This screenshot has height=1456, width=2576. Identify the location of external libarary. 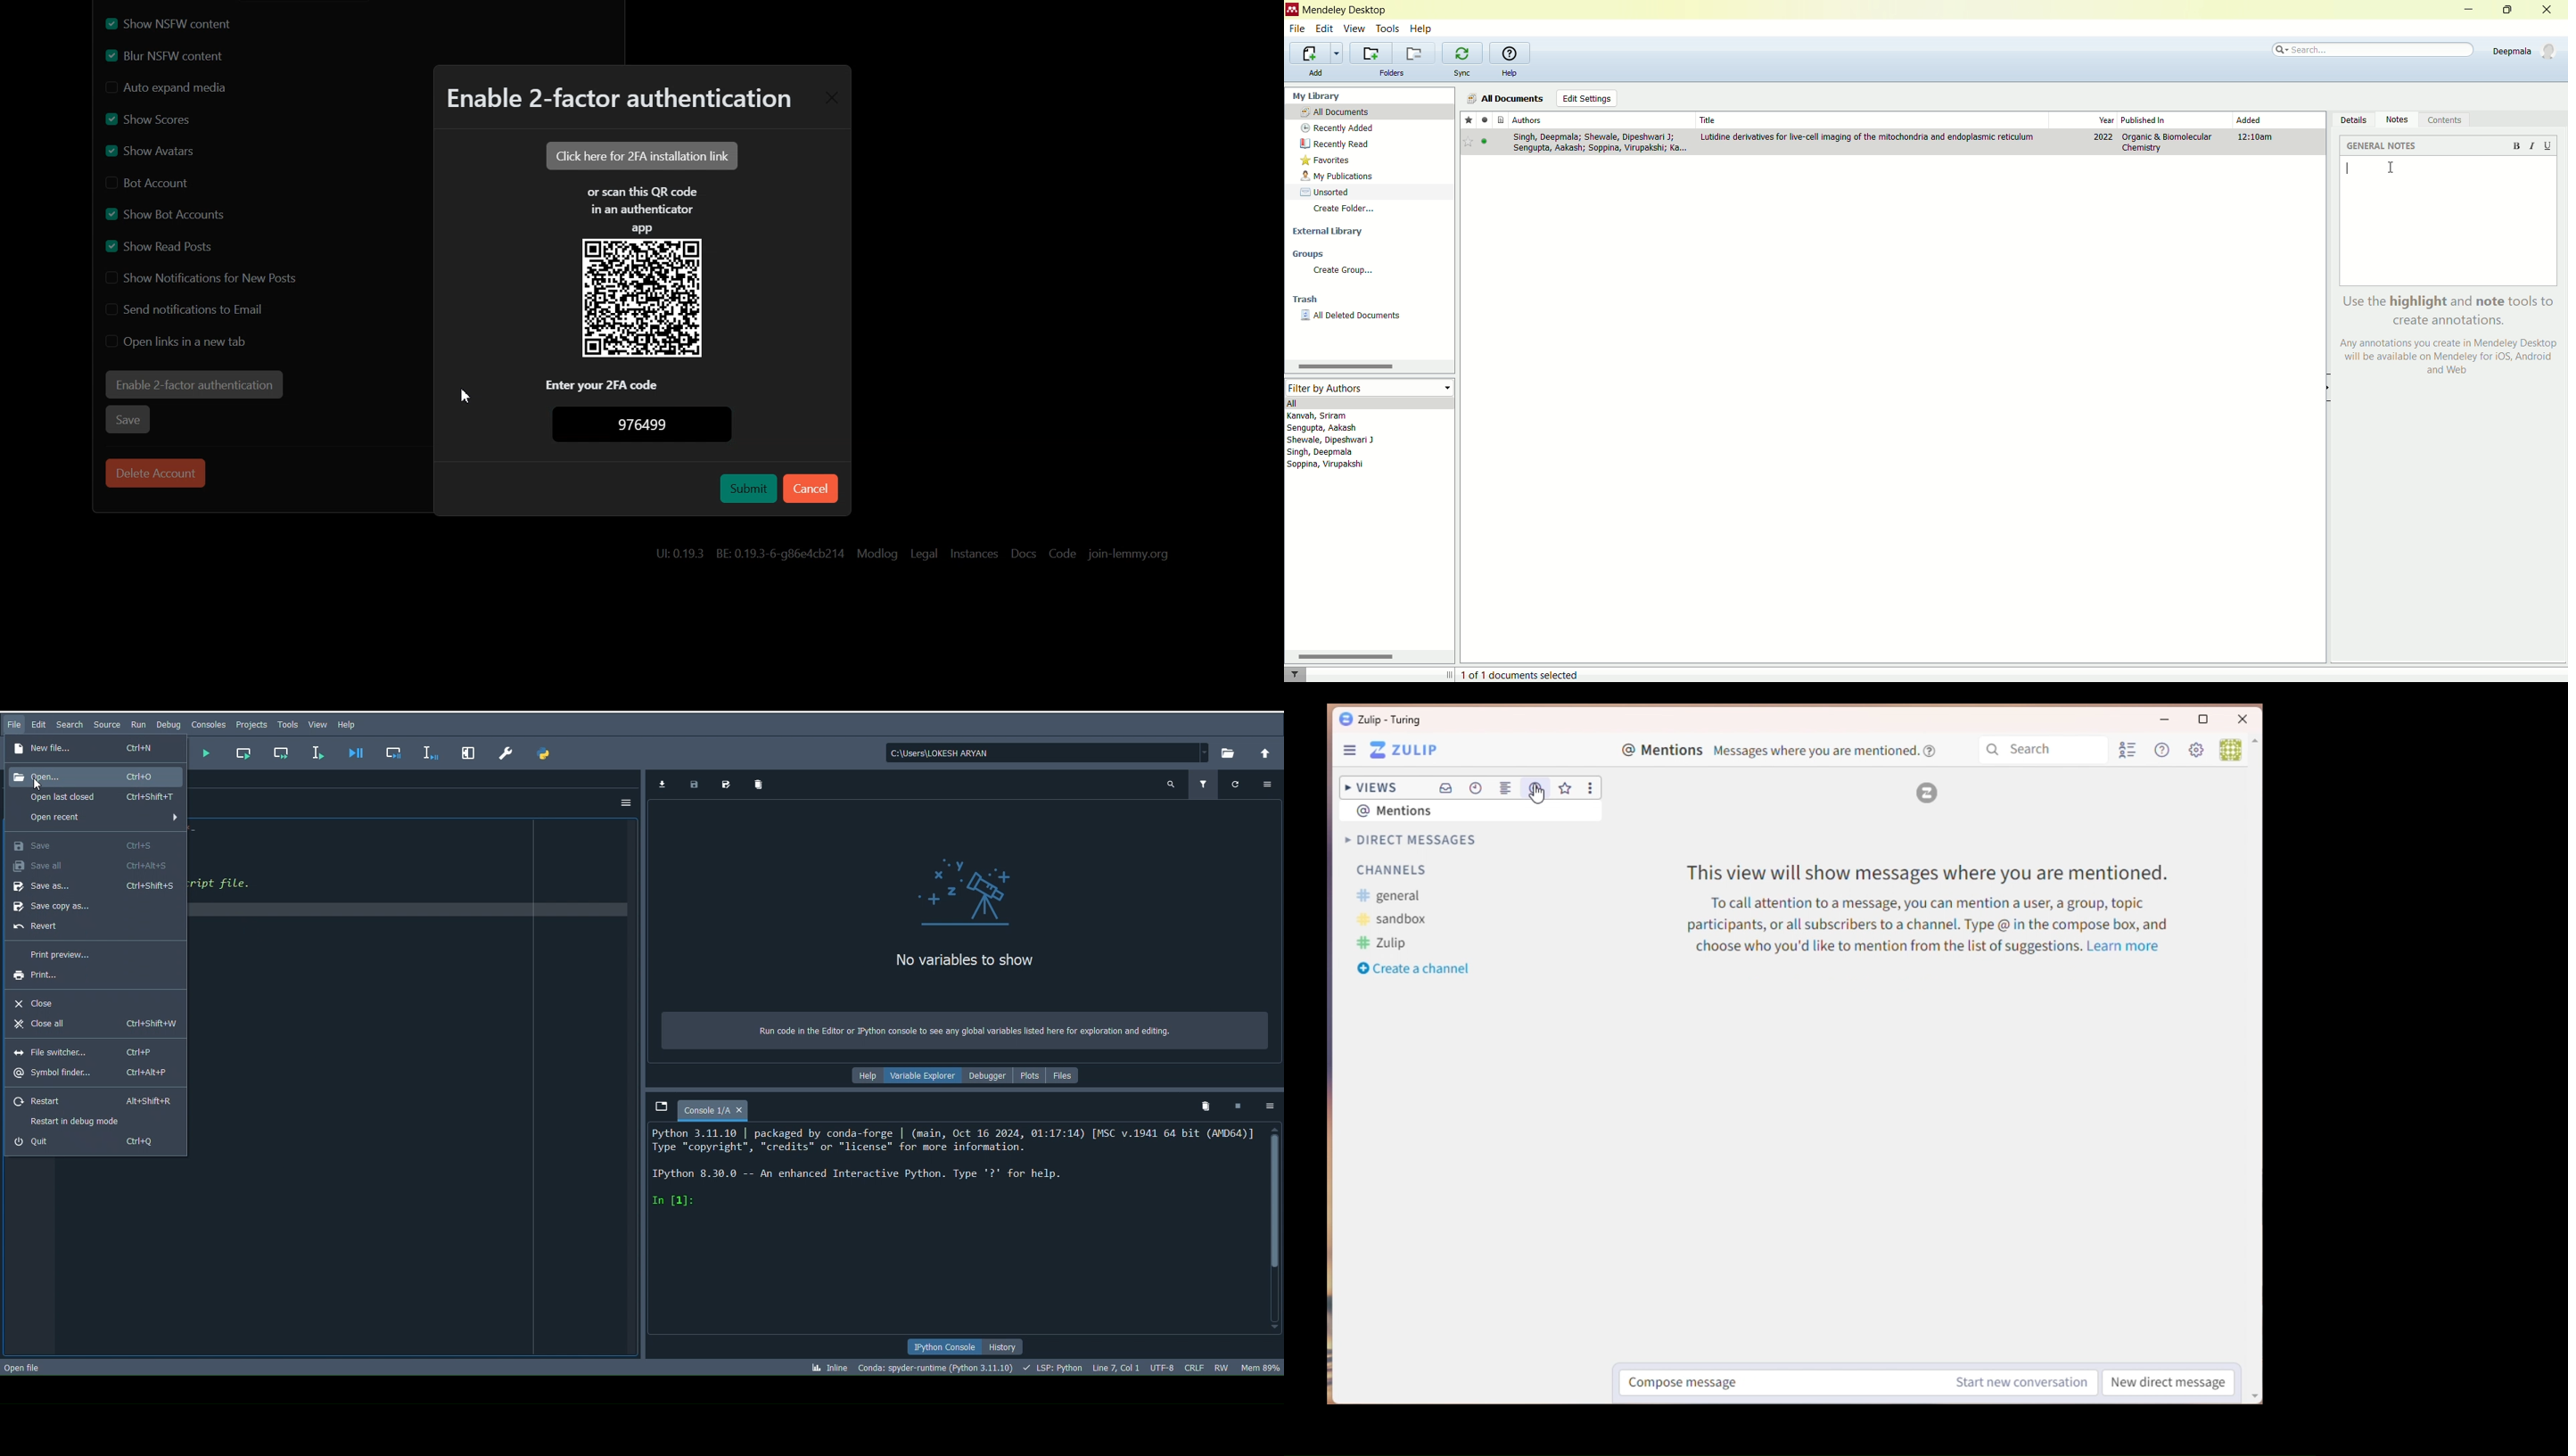
(1370, 229).